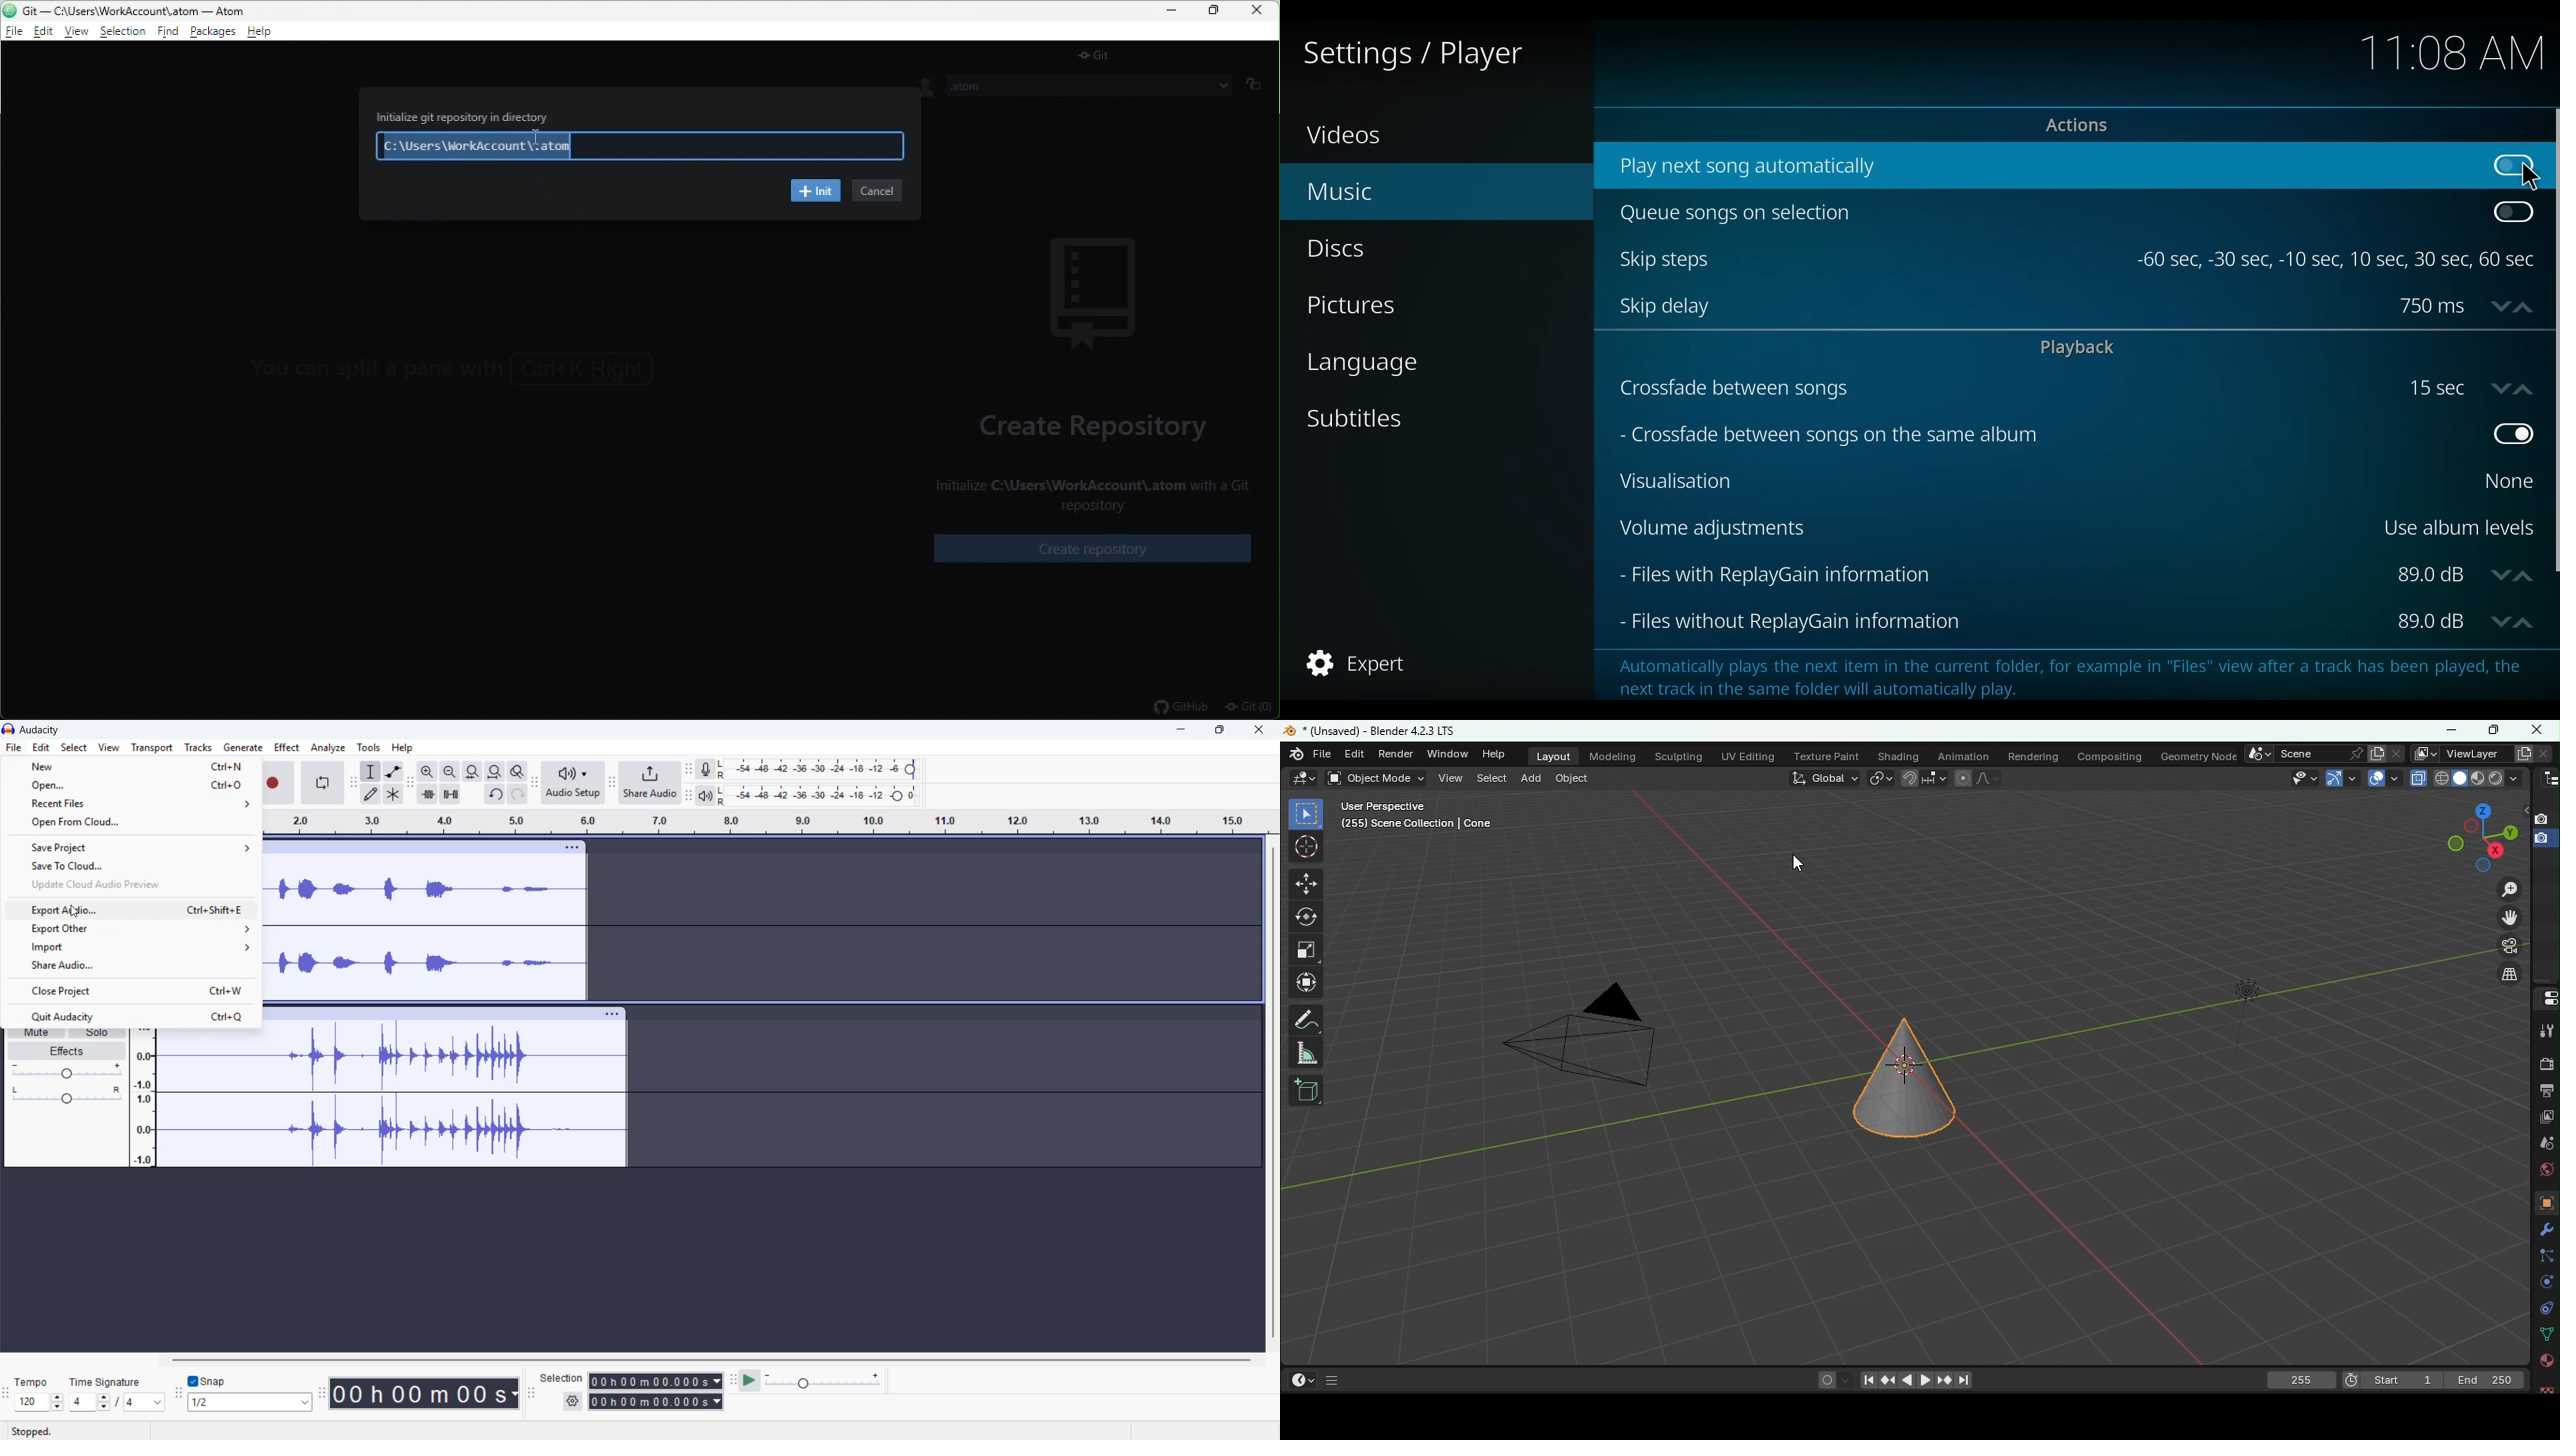  What do you see at coordinates (1305, 1092) in the screenshot?
I see `Add cube` at bounding box center [1305, 1092].